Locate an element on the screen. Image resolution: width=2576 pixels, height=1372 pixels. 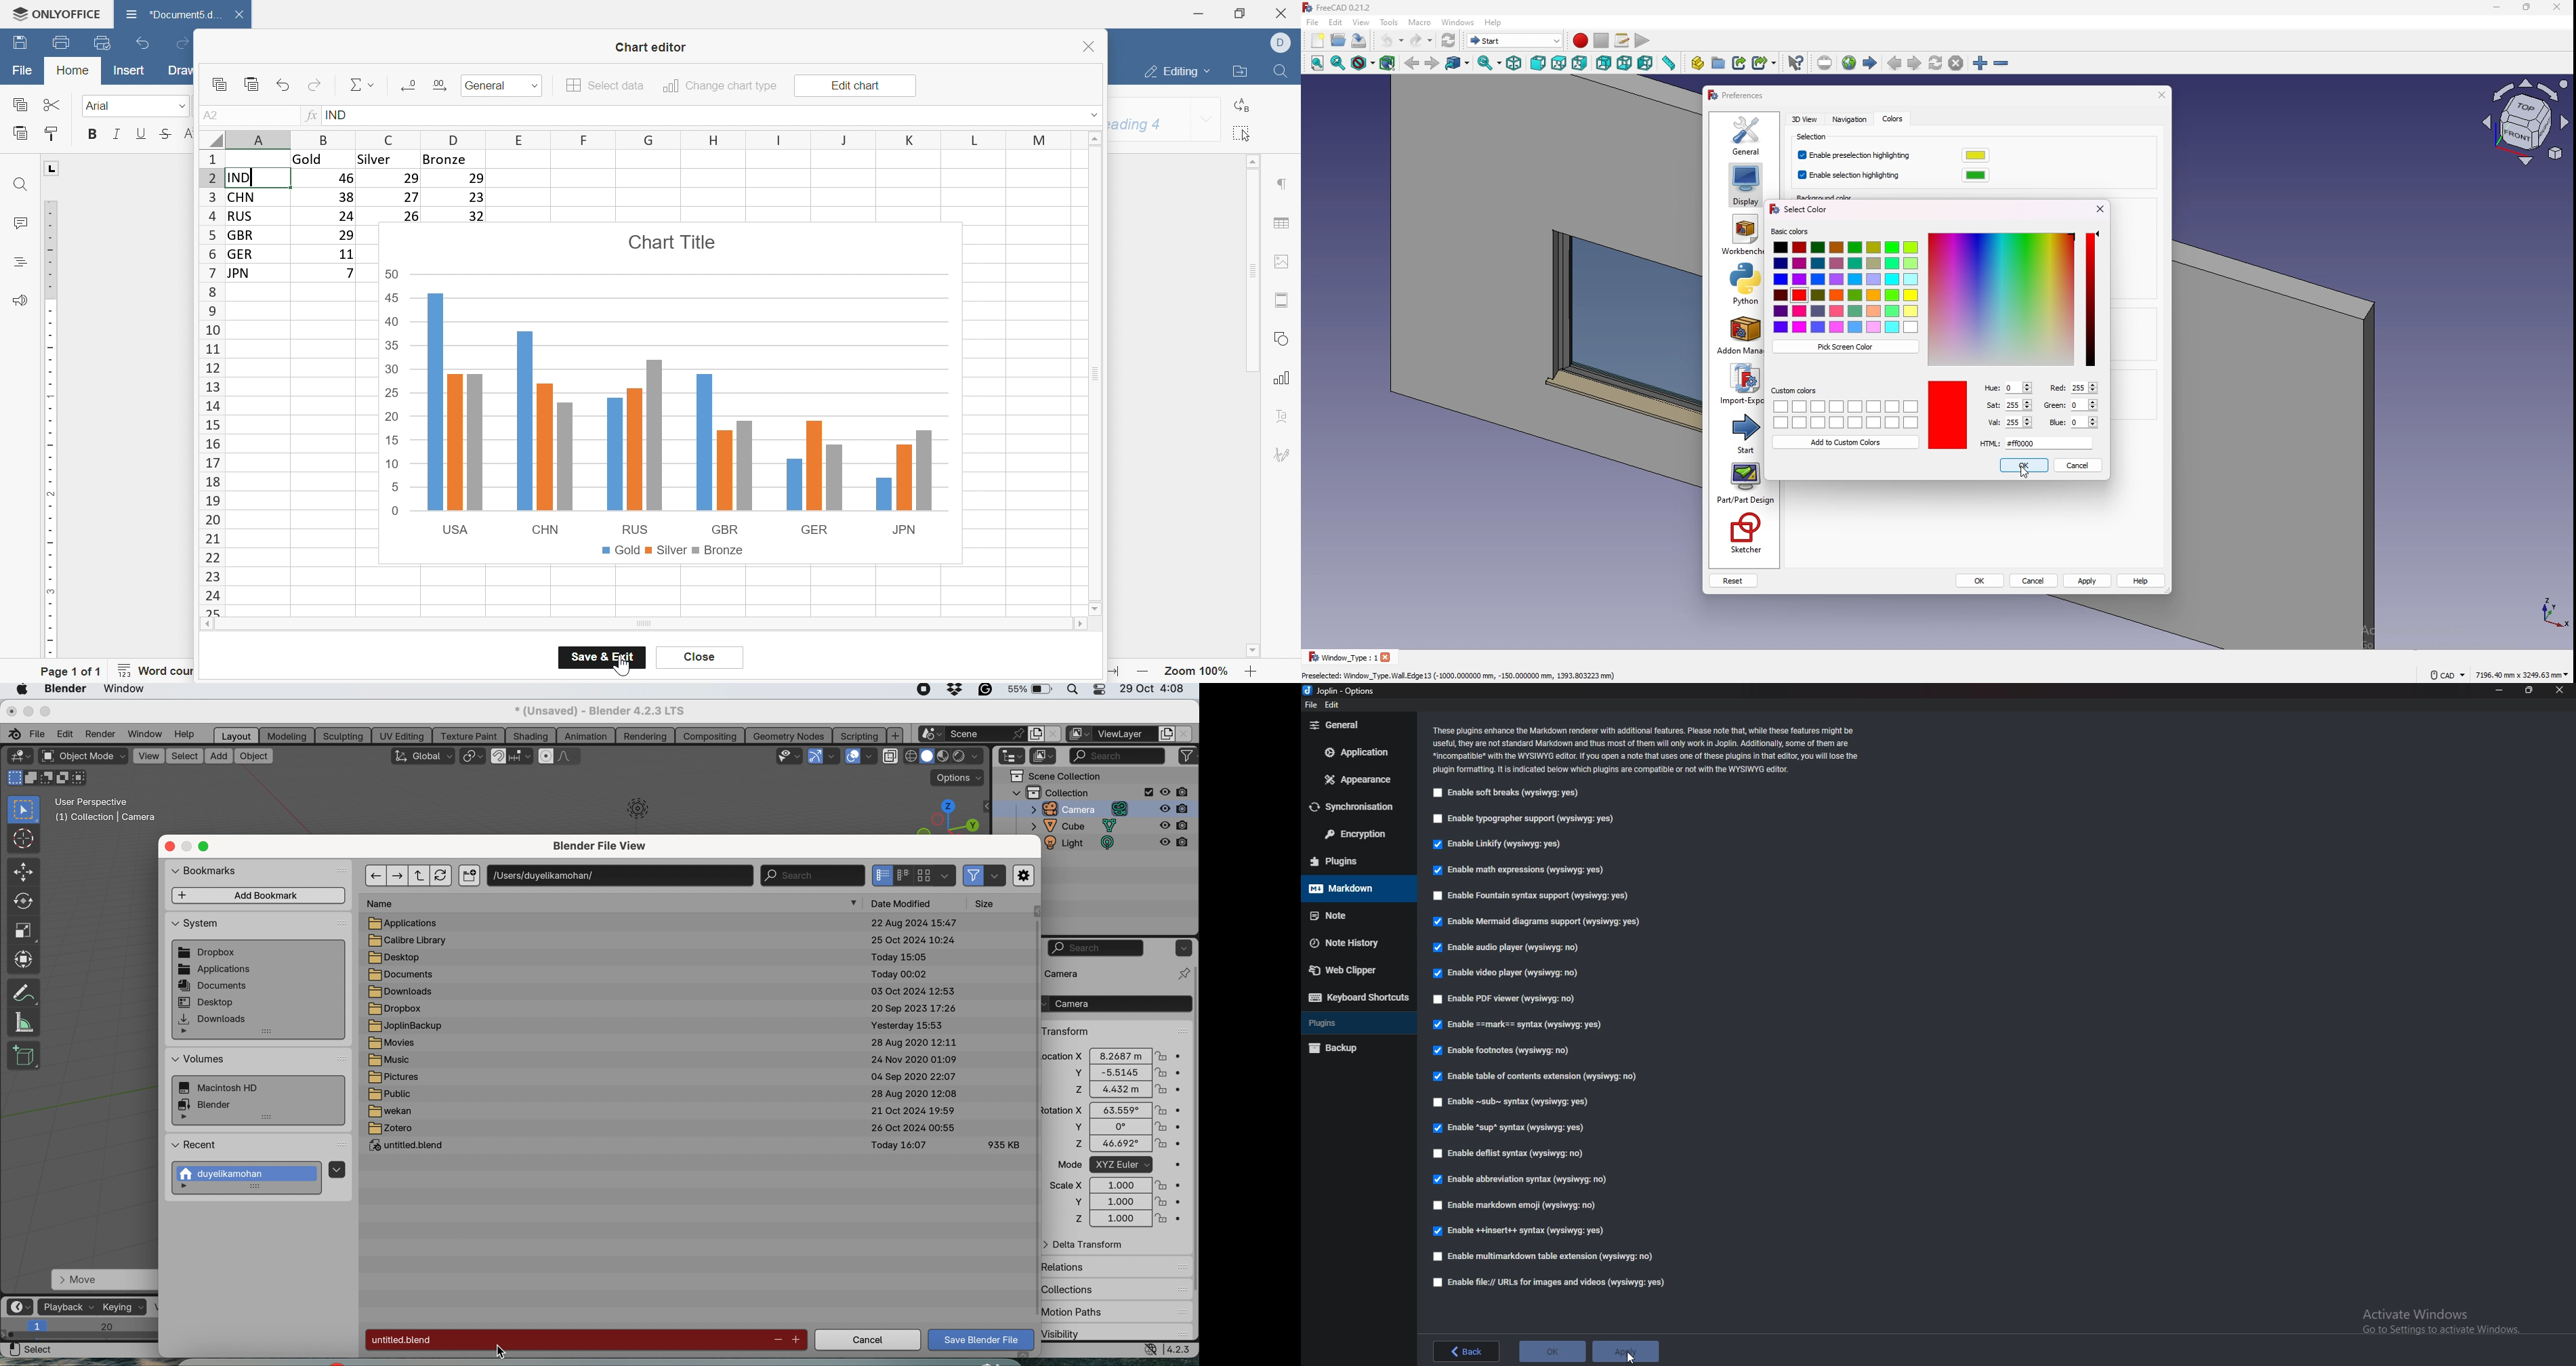
edit is located at coordinates (1333, 704).